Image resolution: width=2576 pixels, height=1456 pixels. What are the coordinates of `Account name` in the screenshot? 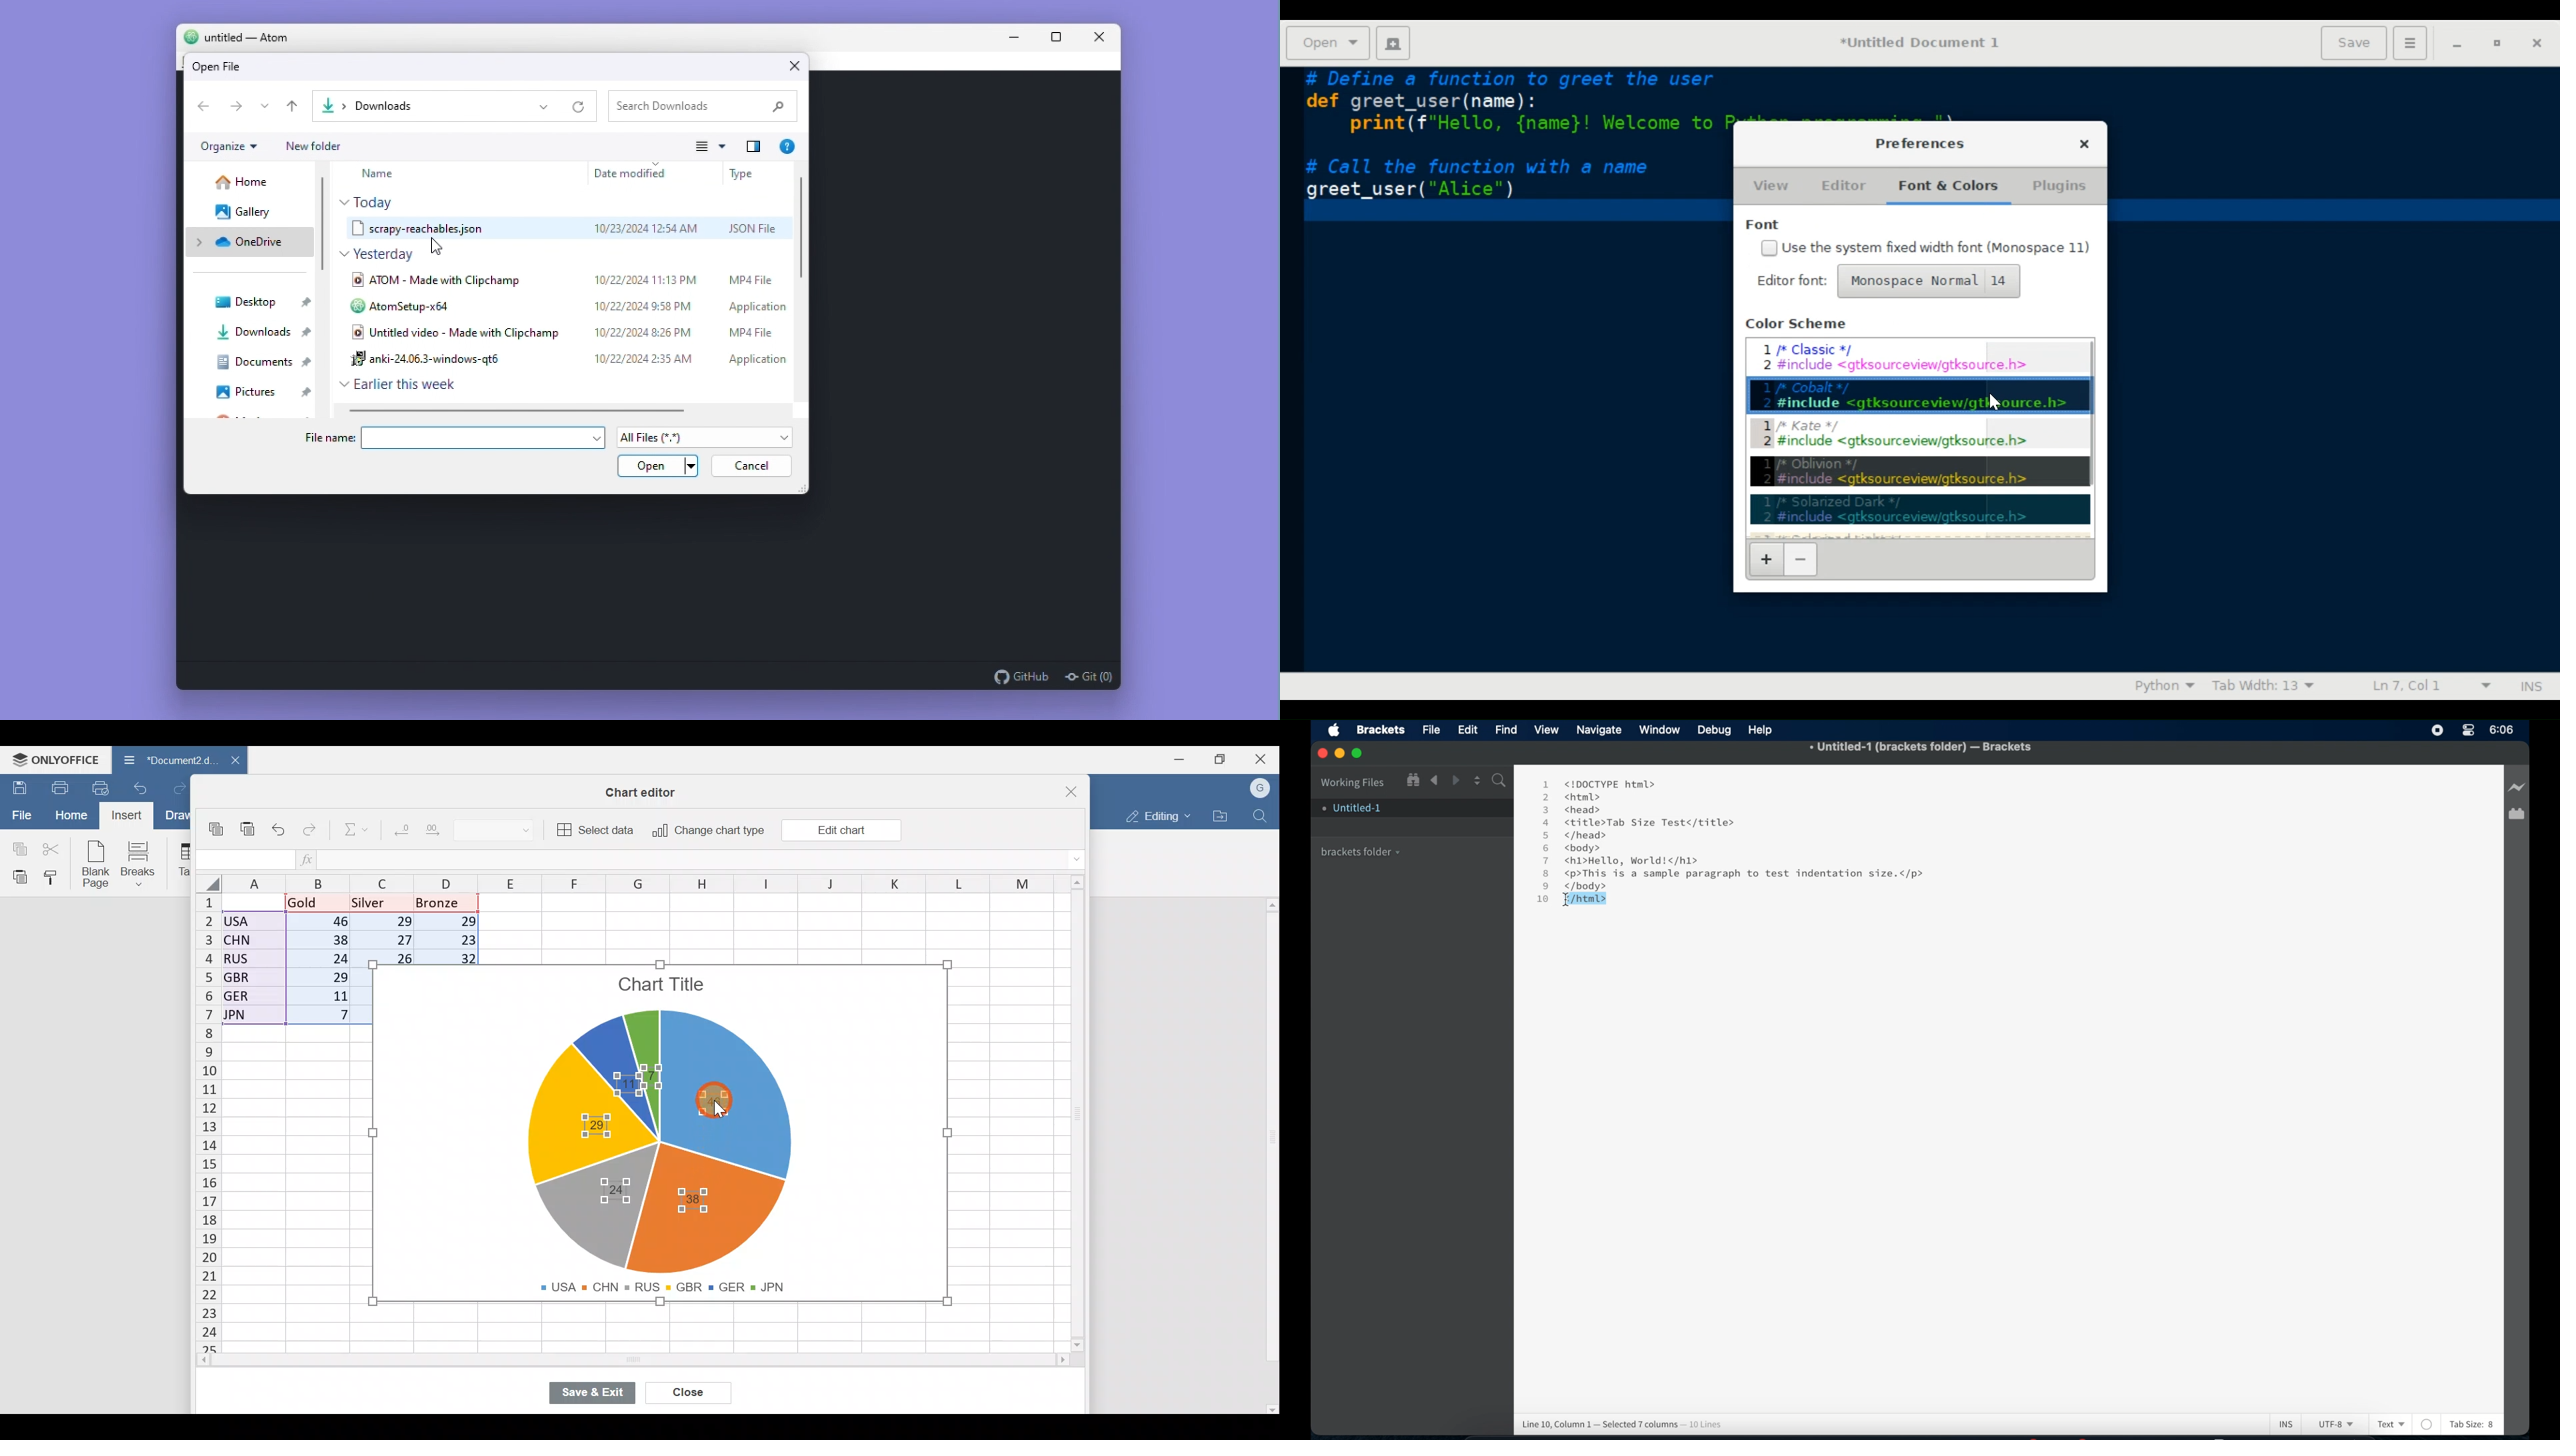 It's located at (1261, 789).